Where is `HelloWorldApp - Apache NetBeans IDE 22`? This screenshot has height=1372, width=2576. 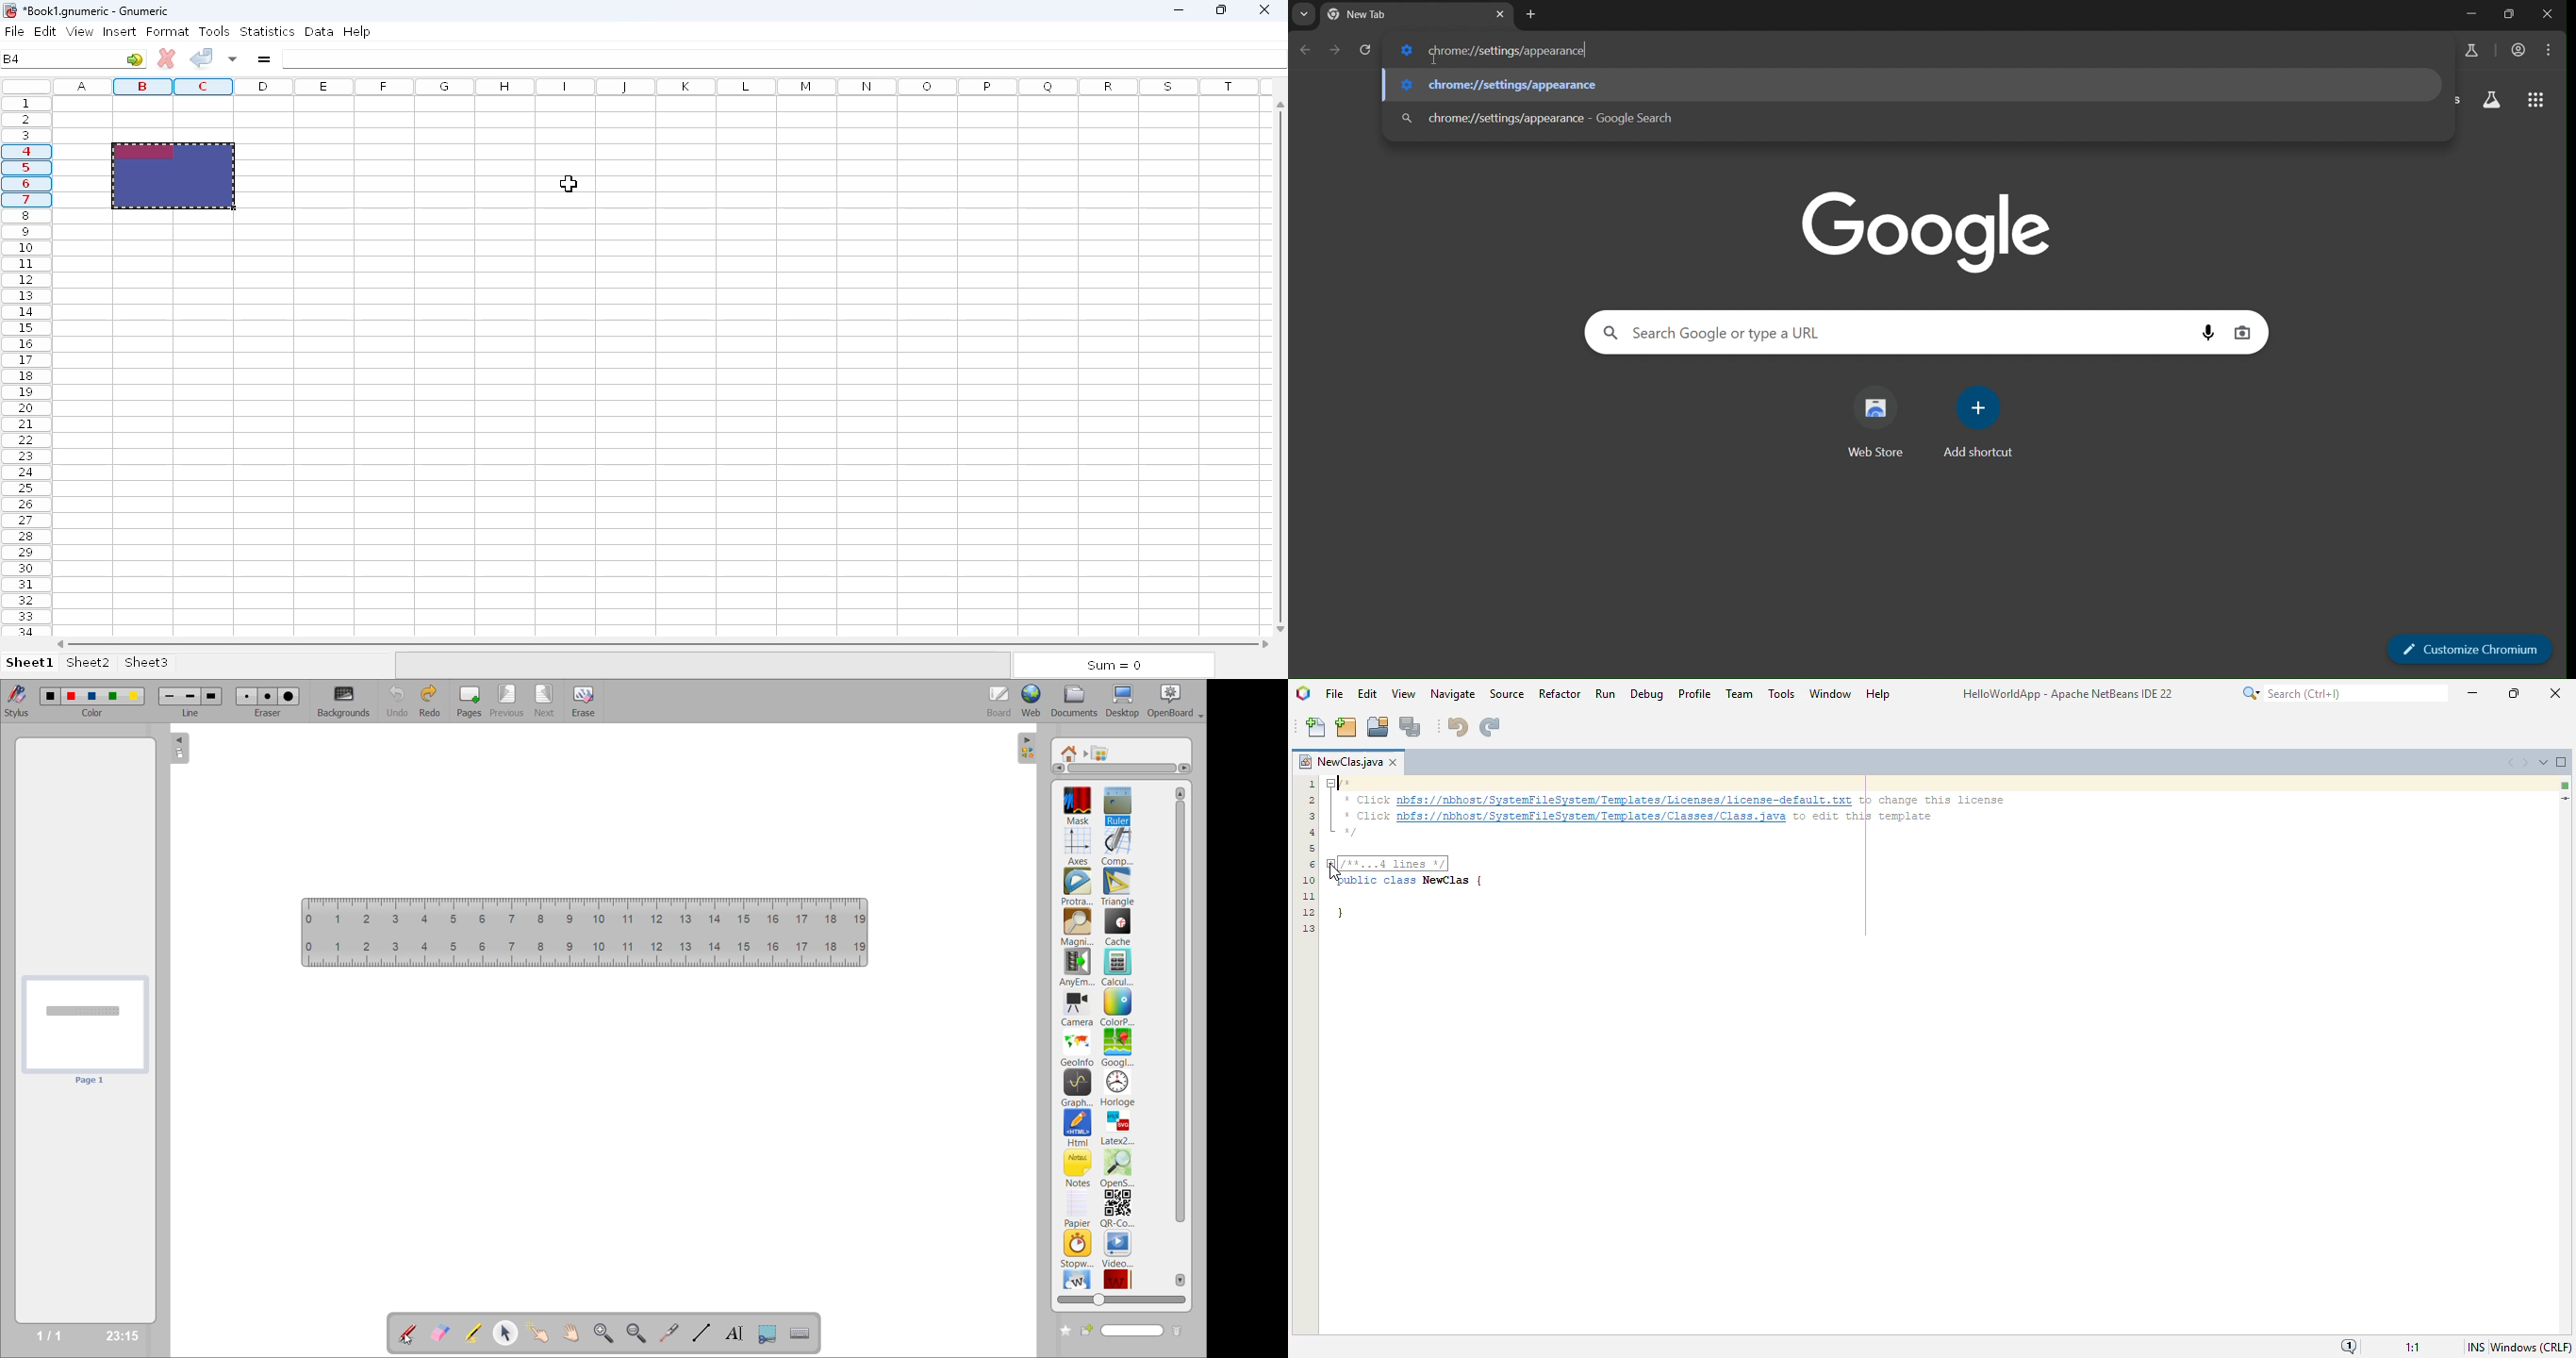 HelloWorldApp - Apache NetBeans IDE 22 is located at coordinates (2067, 696).